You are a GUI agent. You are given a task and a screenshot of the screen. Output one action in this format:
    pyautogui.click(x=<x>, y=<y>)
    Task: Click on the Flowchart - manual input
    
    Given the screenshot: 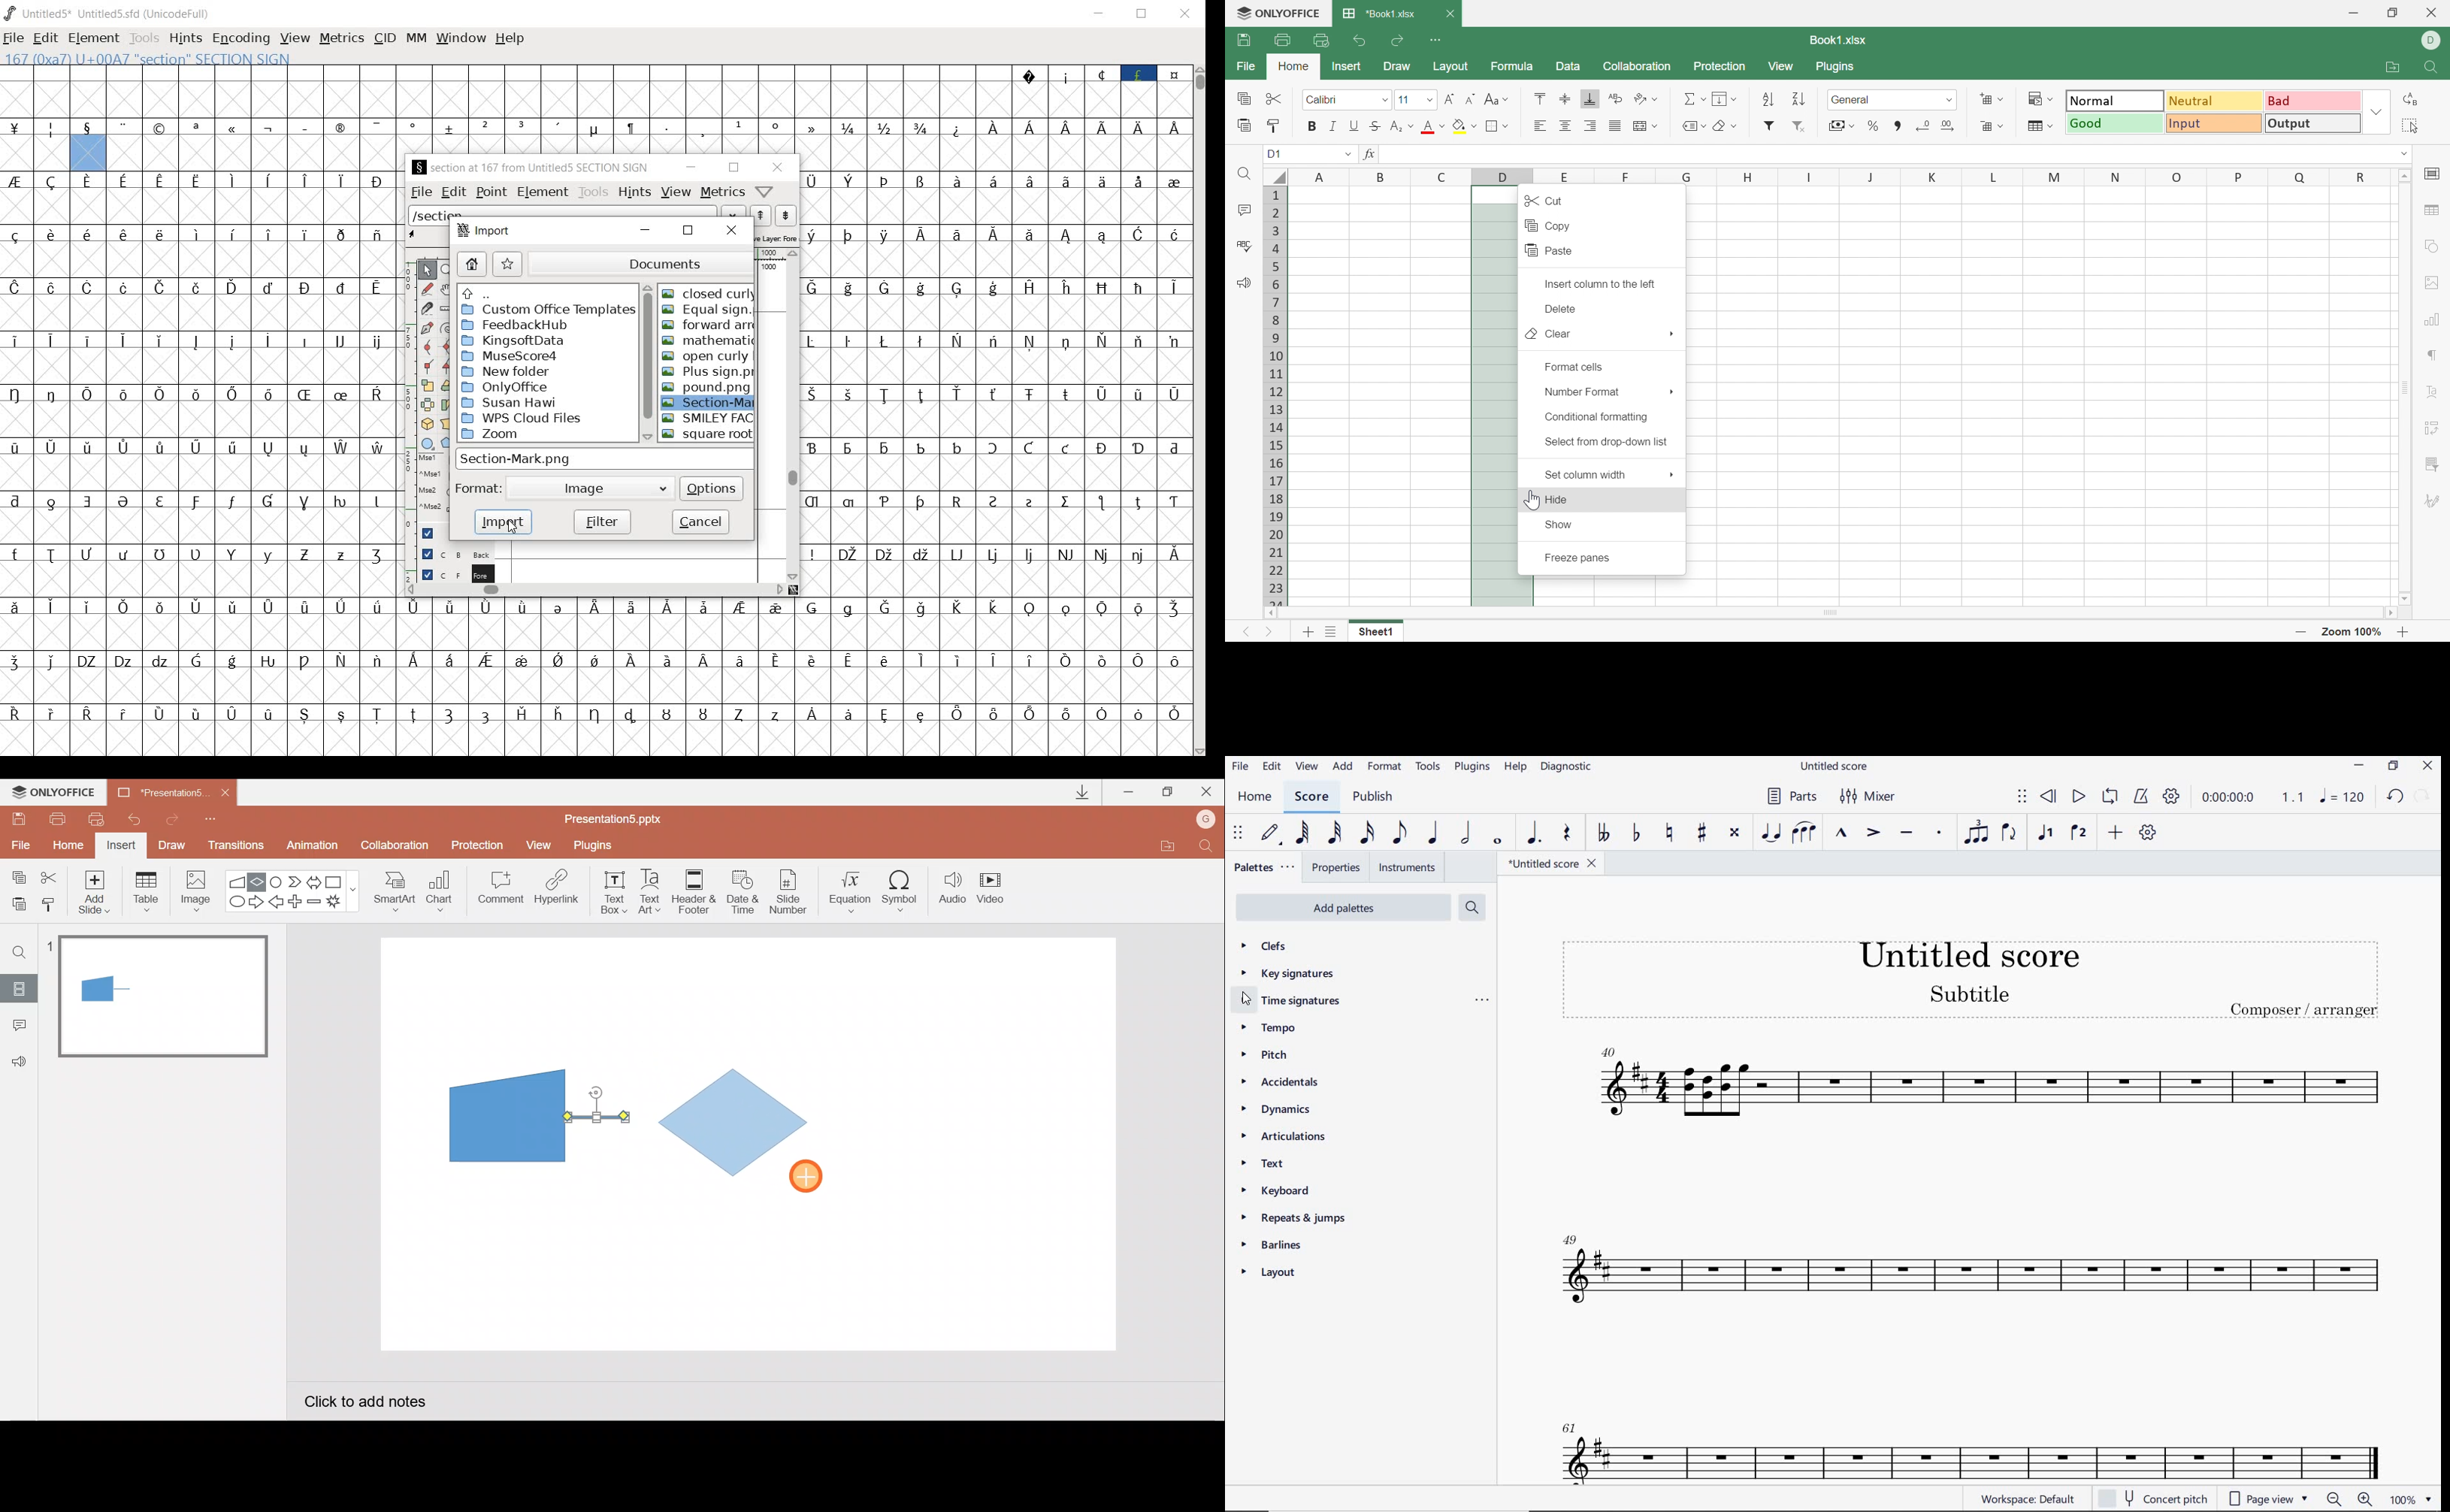 What is the action you would take?
    pyautogui.click(x=239, y=880)
    